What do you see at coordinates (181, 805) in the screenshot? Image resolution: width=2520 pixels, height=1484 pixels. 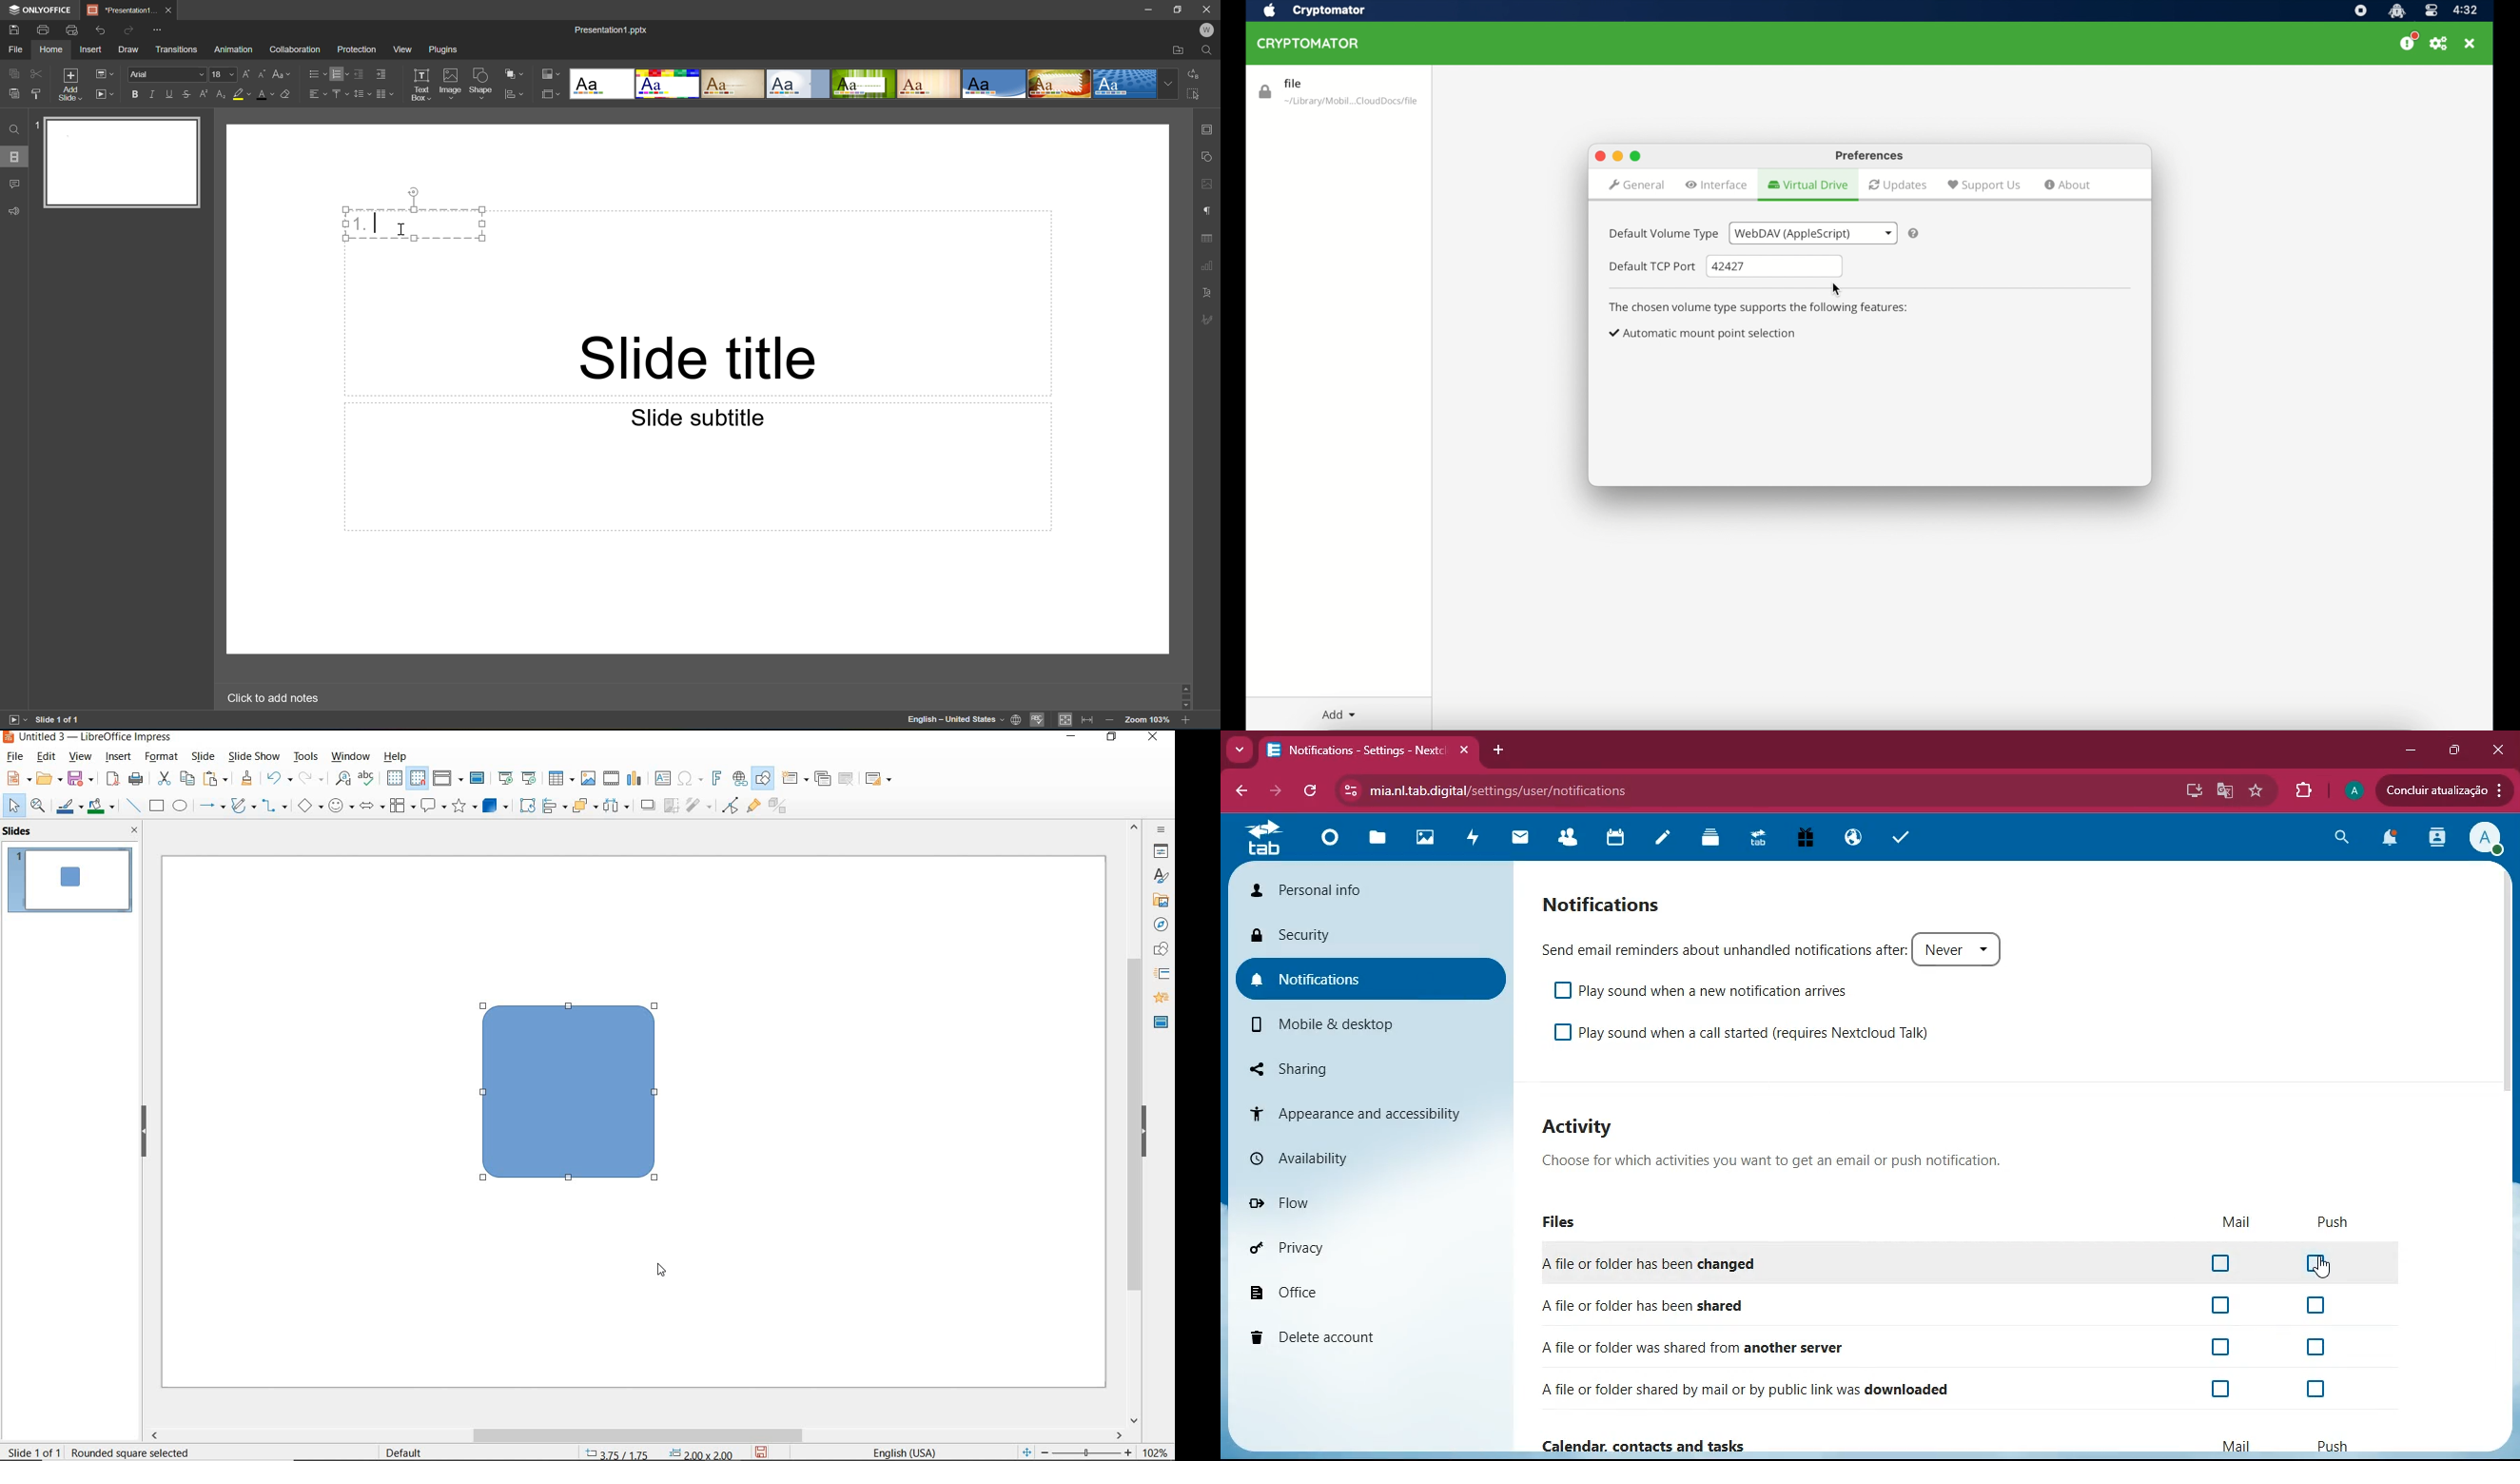 I see `ellipse` at bounding box center [181, 805].